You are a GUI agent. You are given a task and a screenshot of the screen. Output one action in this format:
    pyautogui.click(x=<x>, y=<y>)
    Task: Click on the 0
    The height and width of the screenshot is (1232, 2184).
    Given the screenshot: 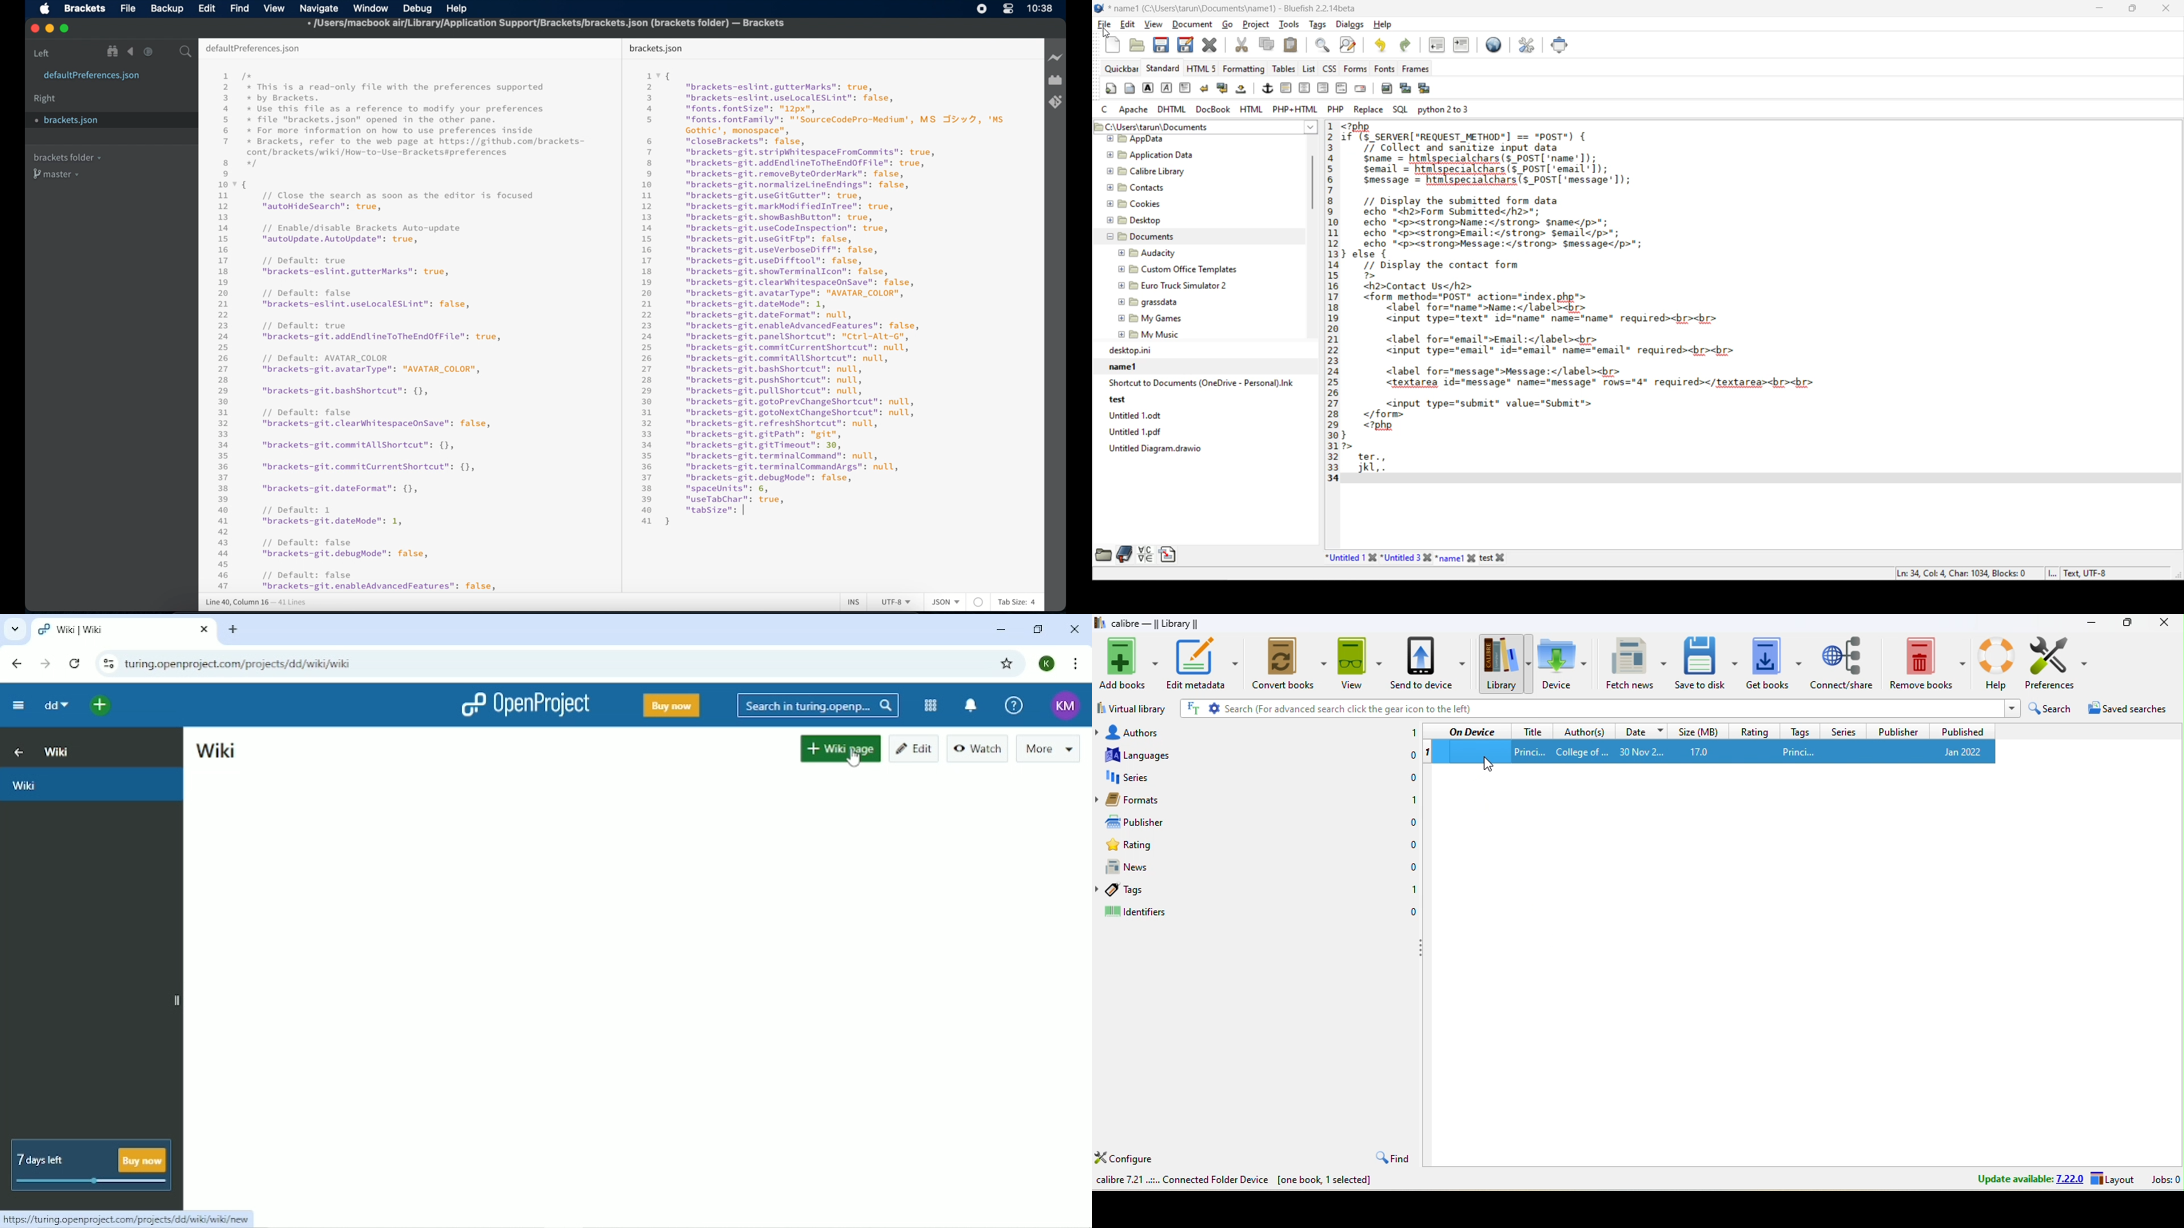 What is the action you would take?
    pyautogui.click(x=1407, y=757)
    